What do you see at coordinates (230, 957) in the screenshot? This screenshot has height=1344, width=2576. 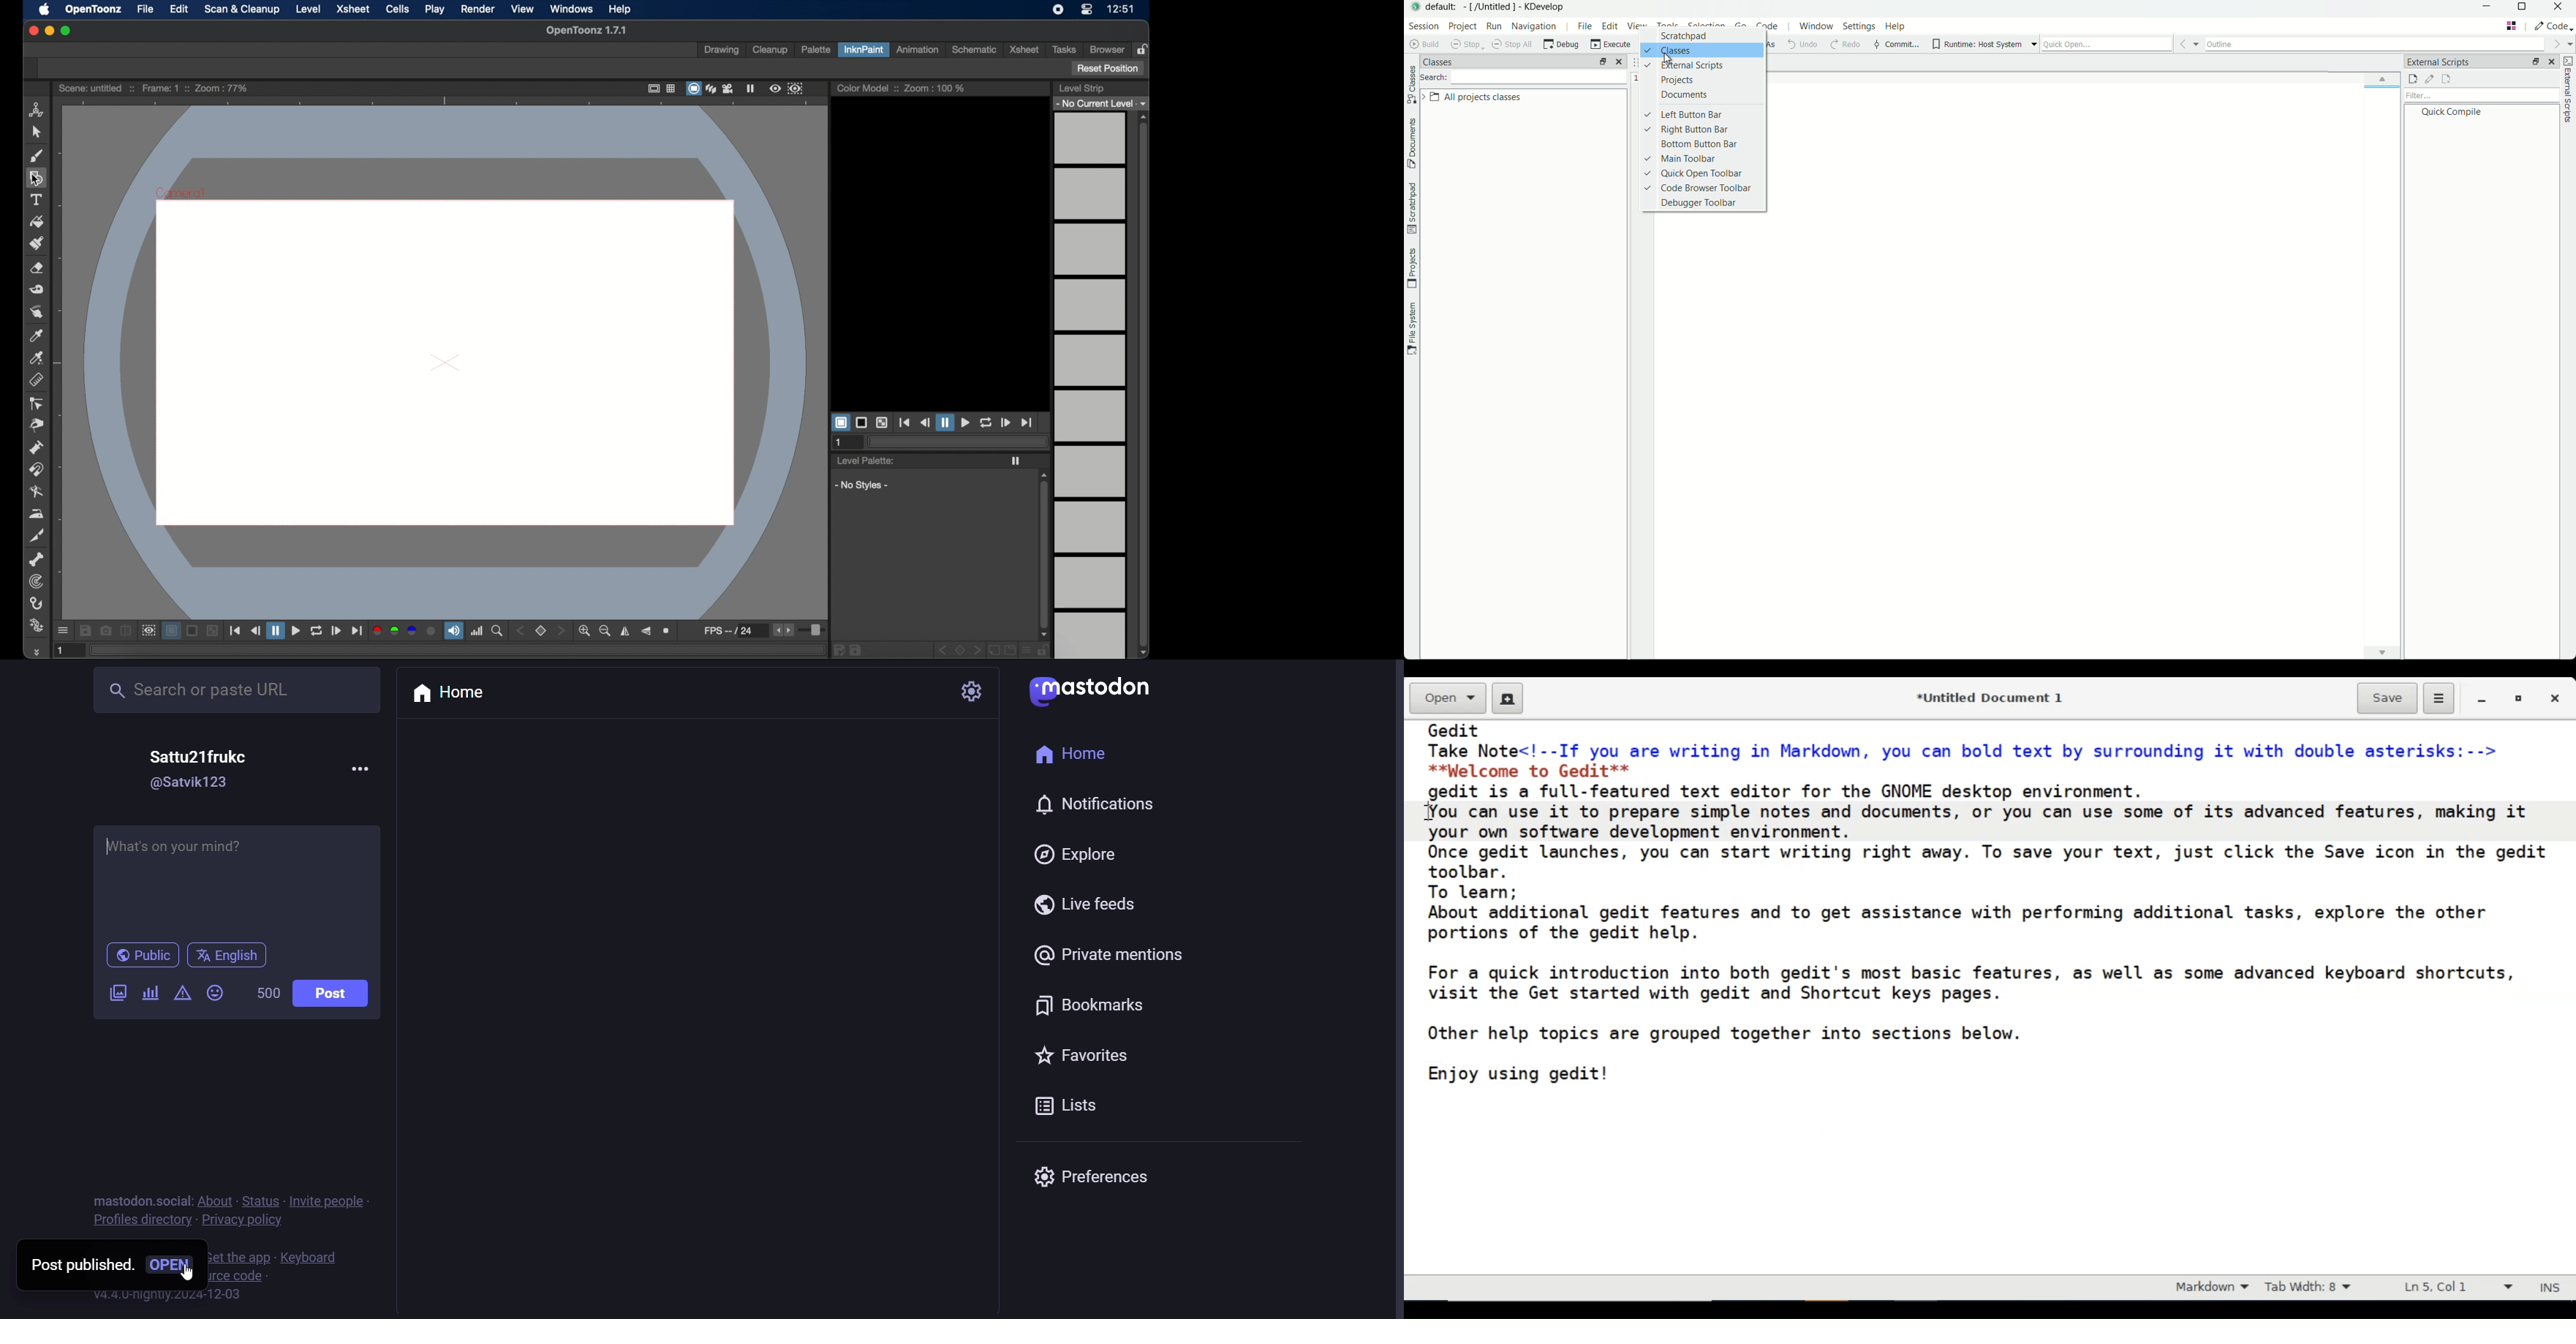 I see `english` at bounding box center [230, 957].